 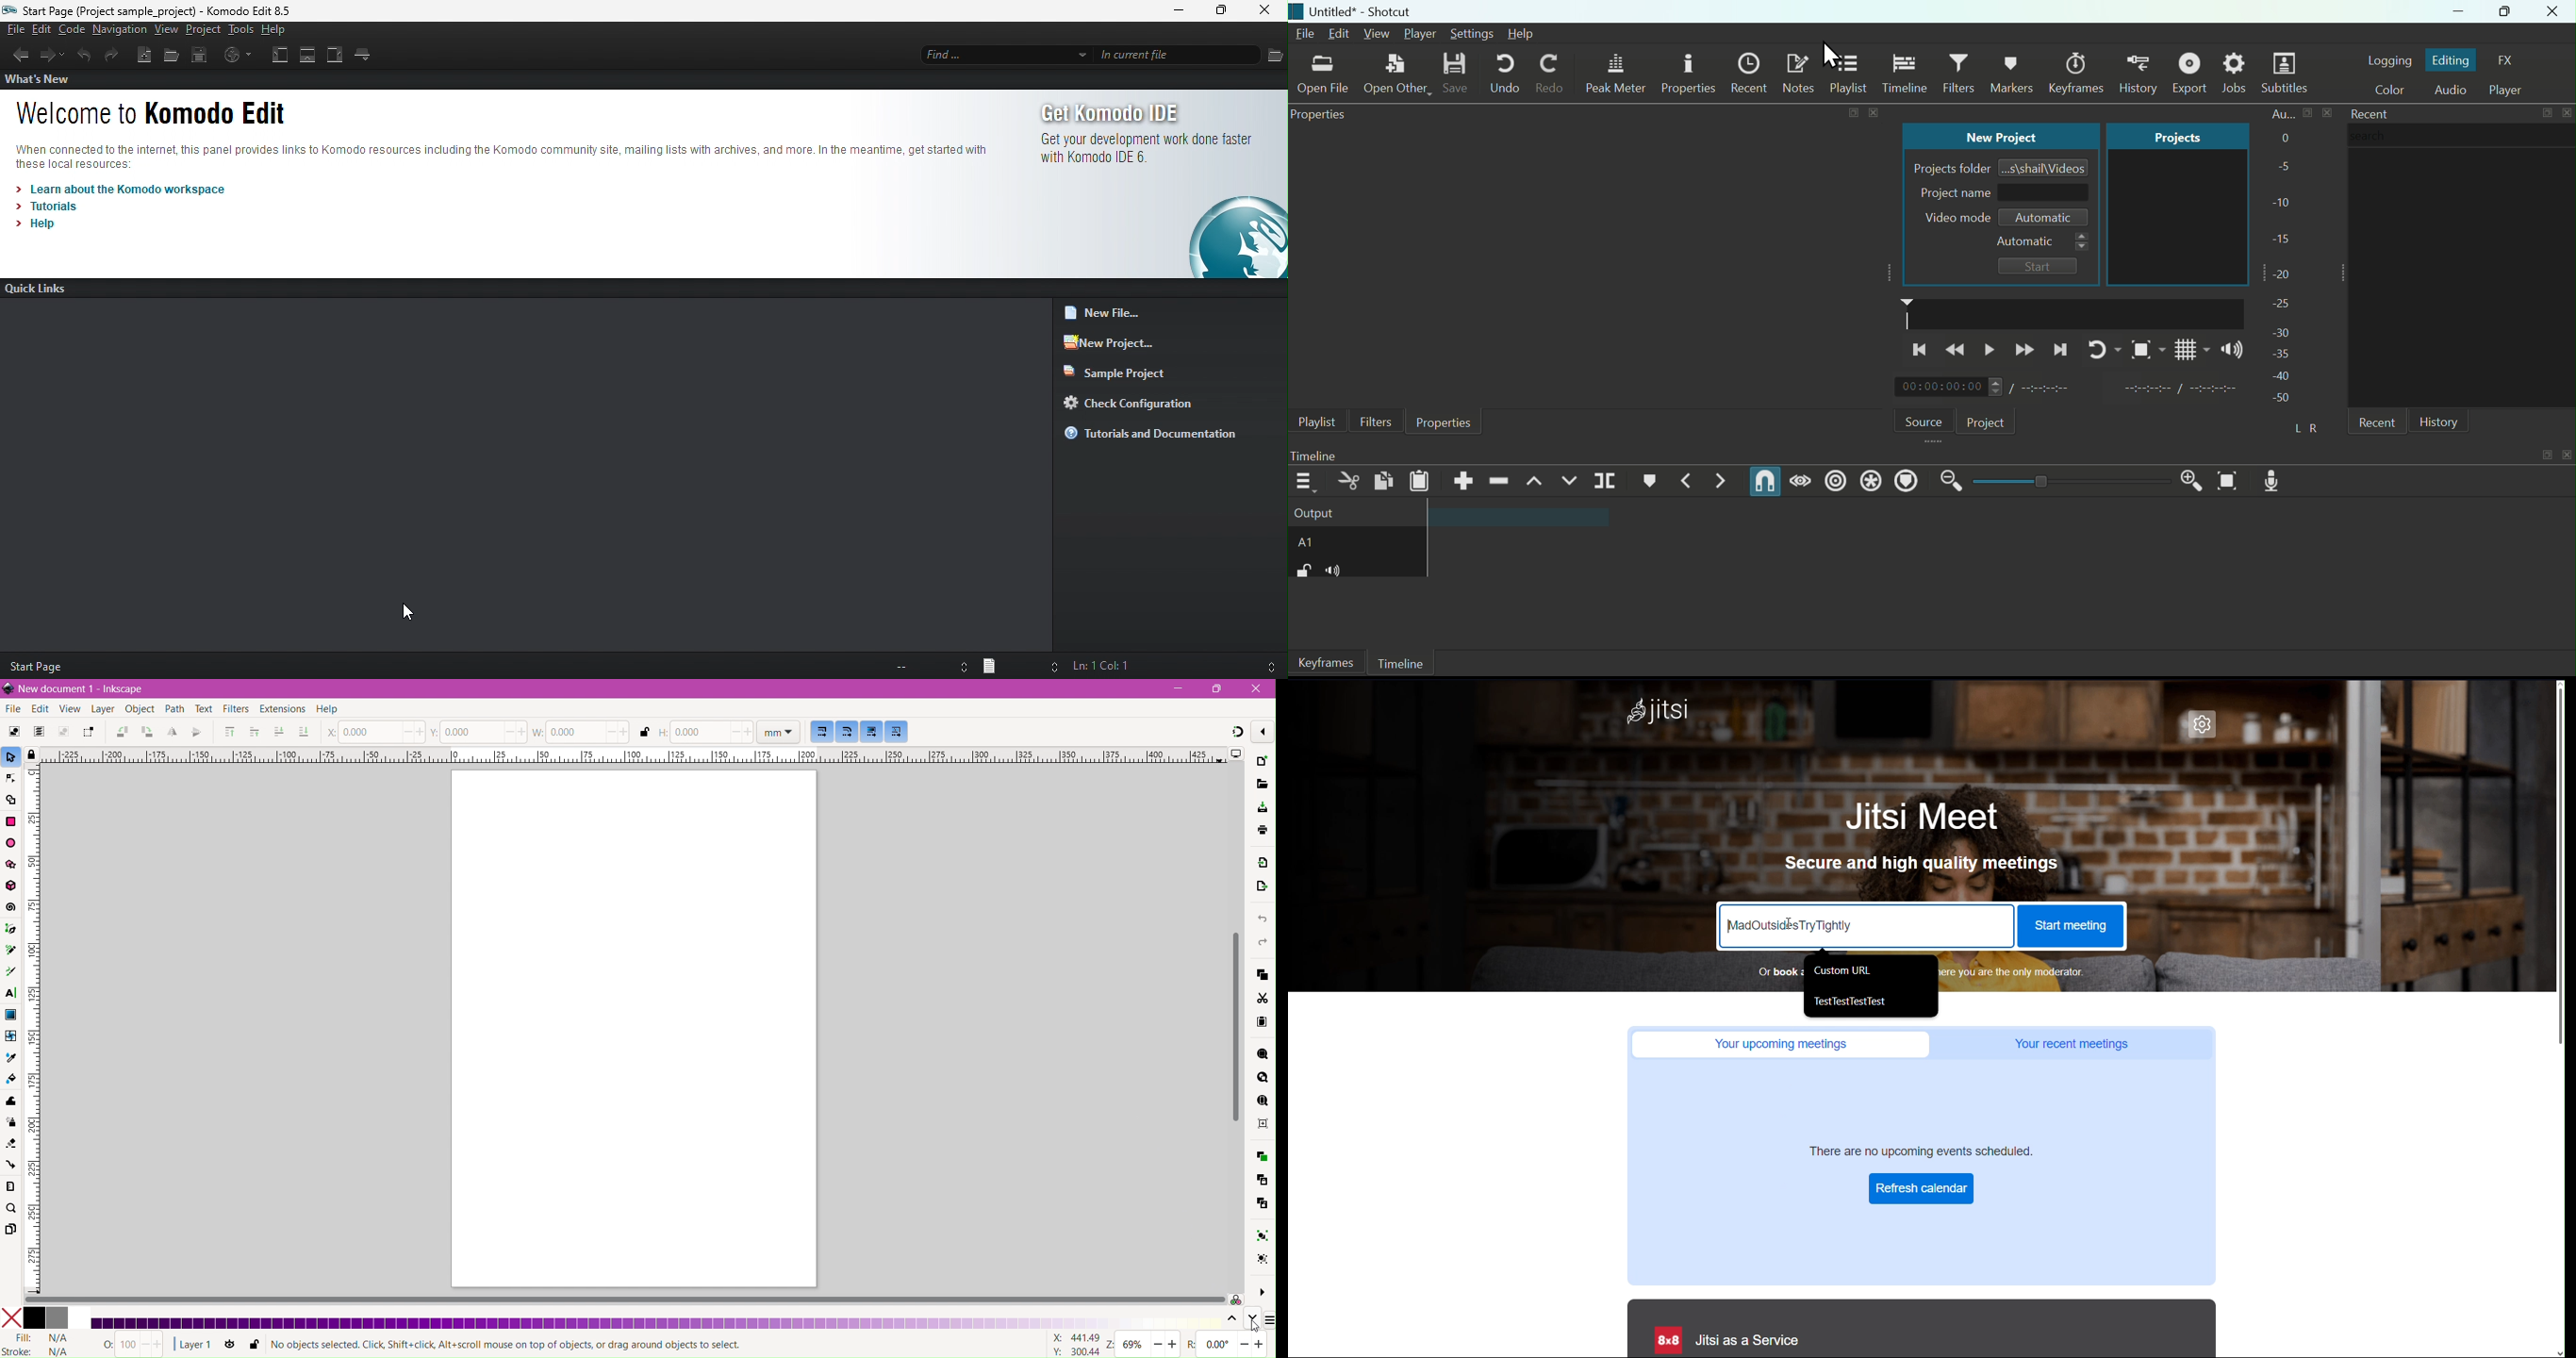 I want to click on Ripple, so click(x=1835, y=483).